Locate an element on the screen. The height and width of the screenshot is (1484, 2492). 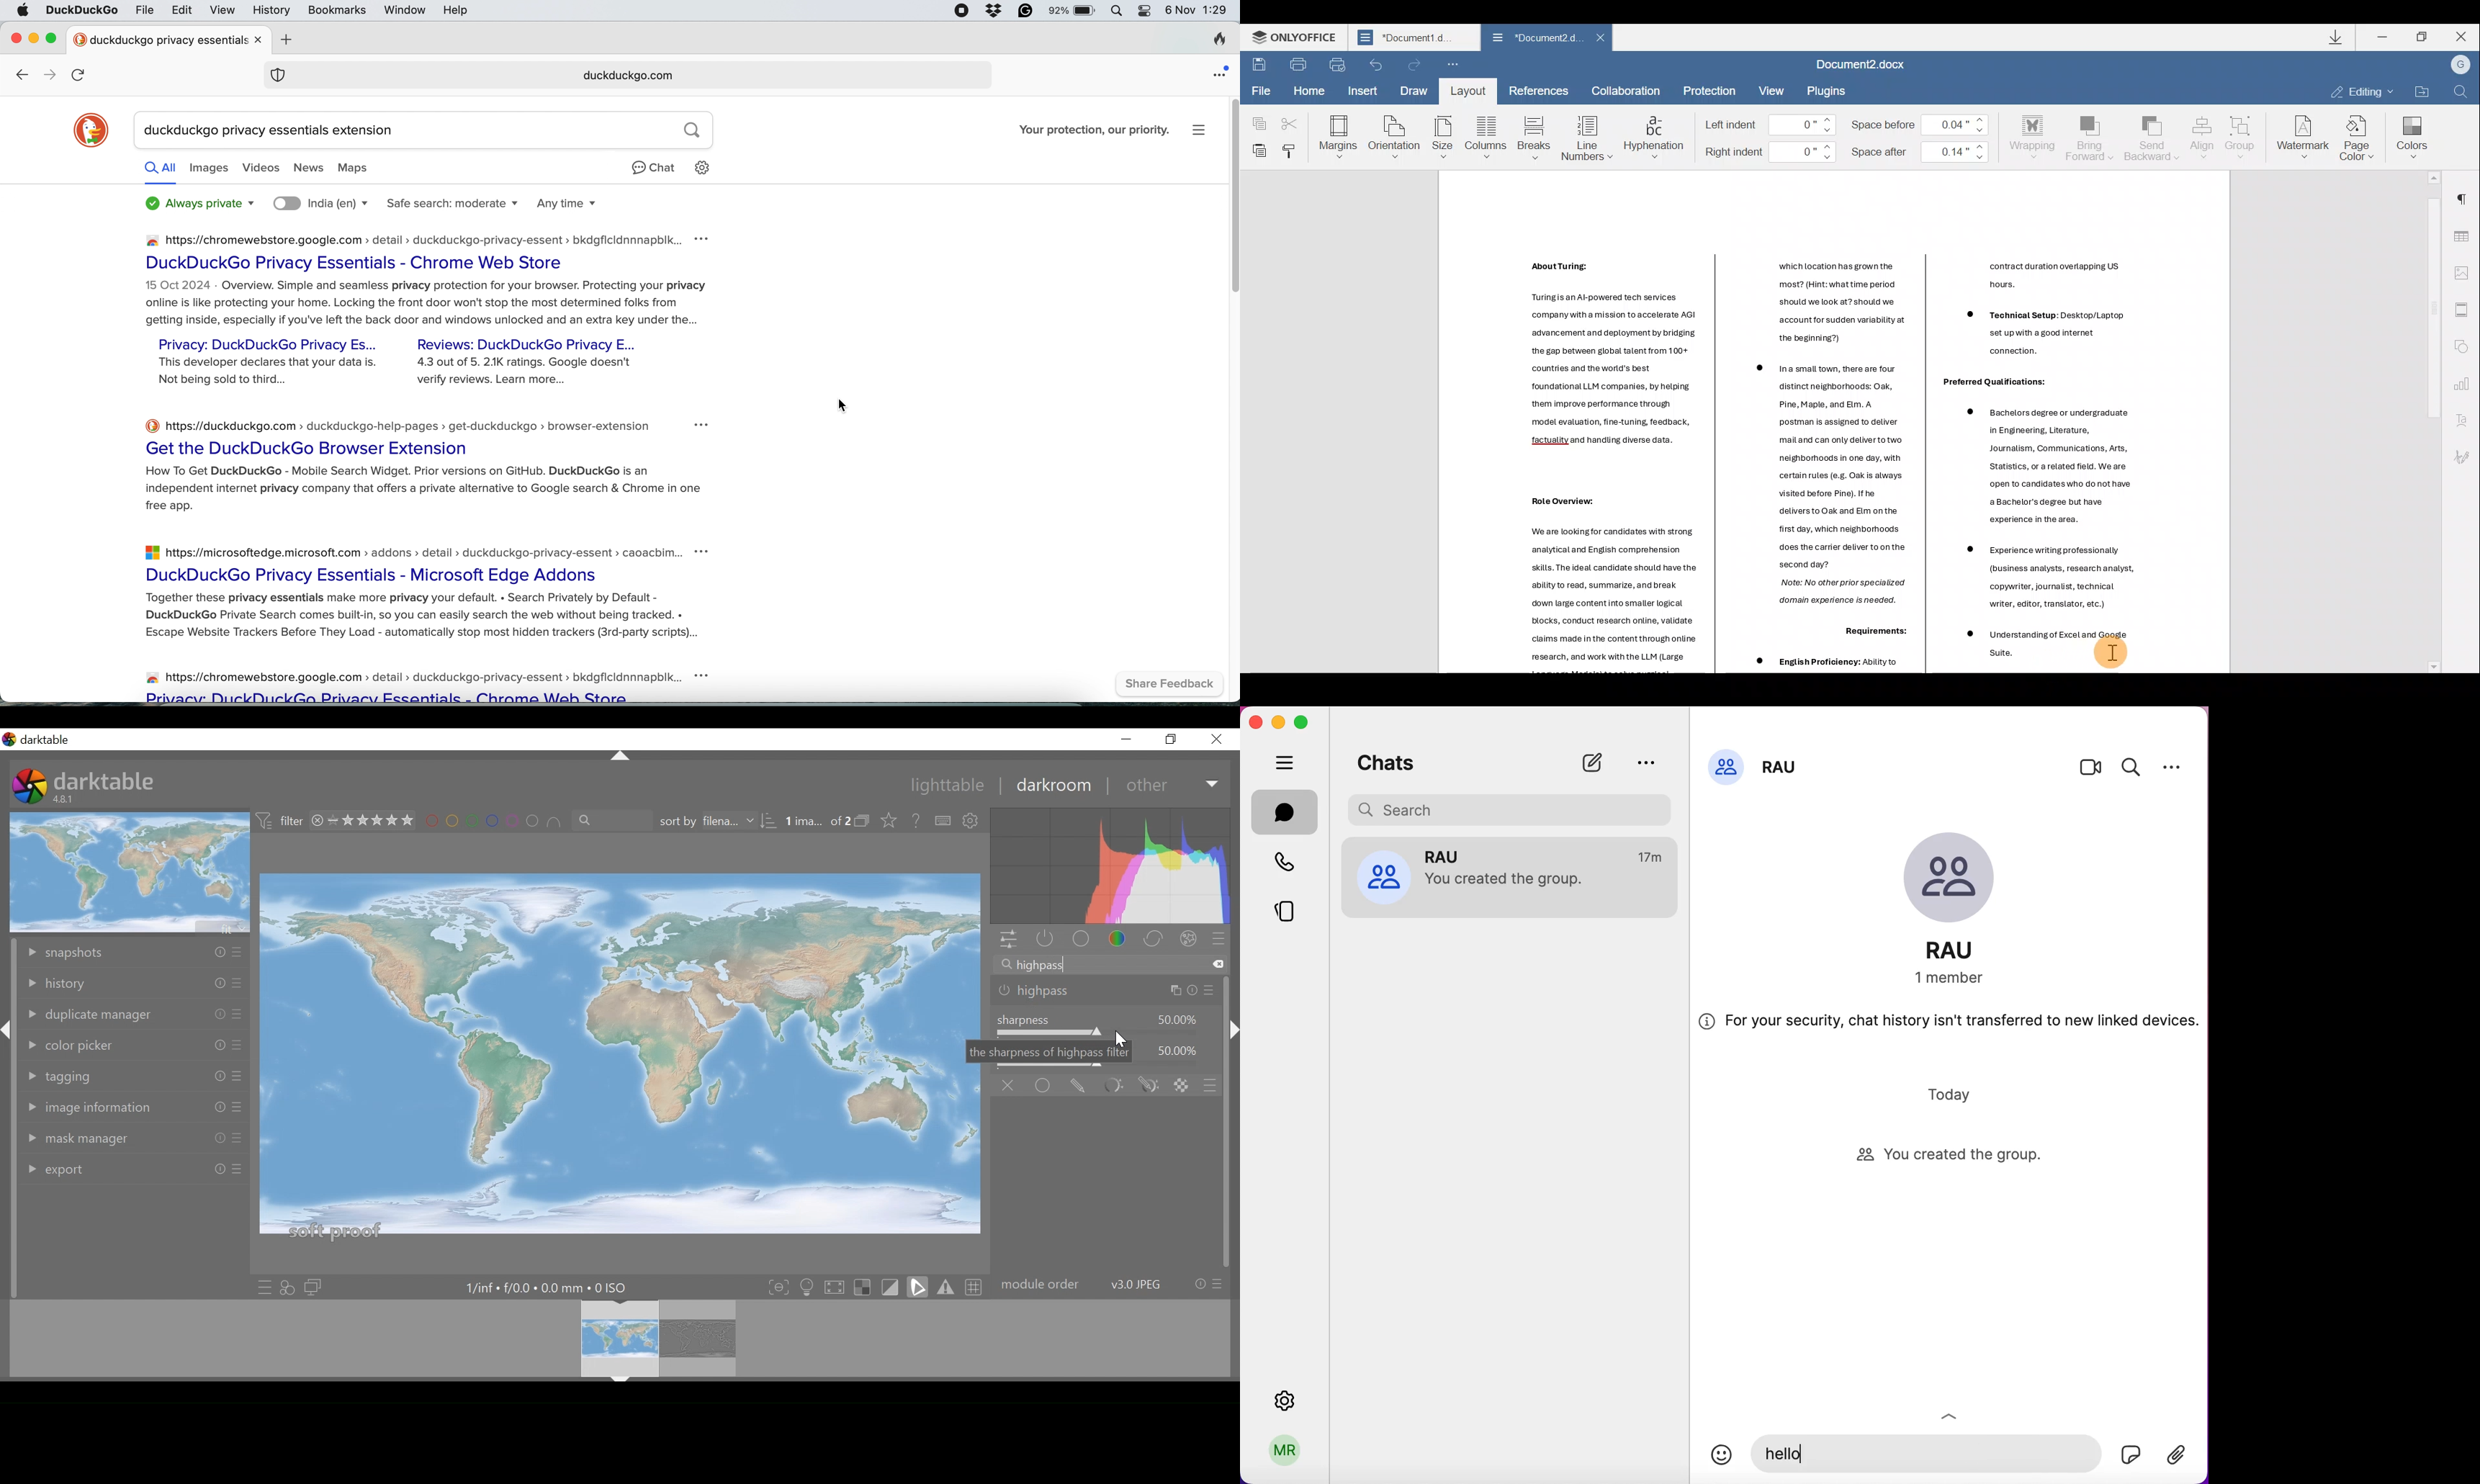
sharpness is located at coordinates (1026, 1020).